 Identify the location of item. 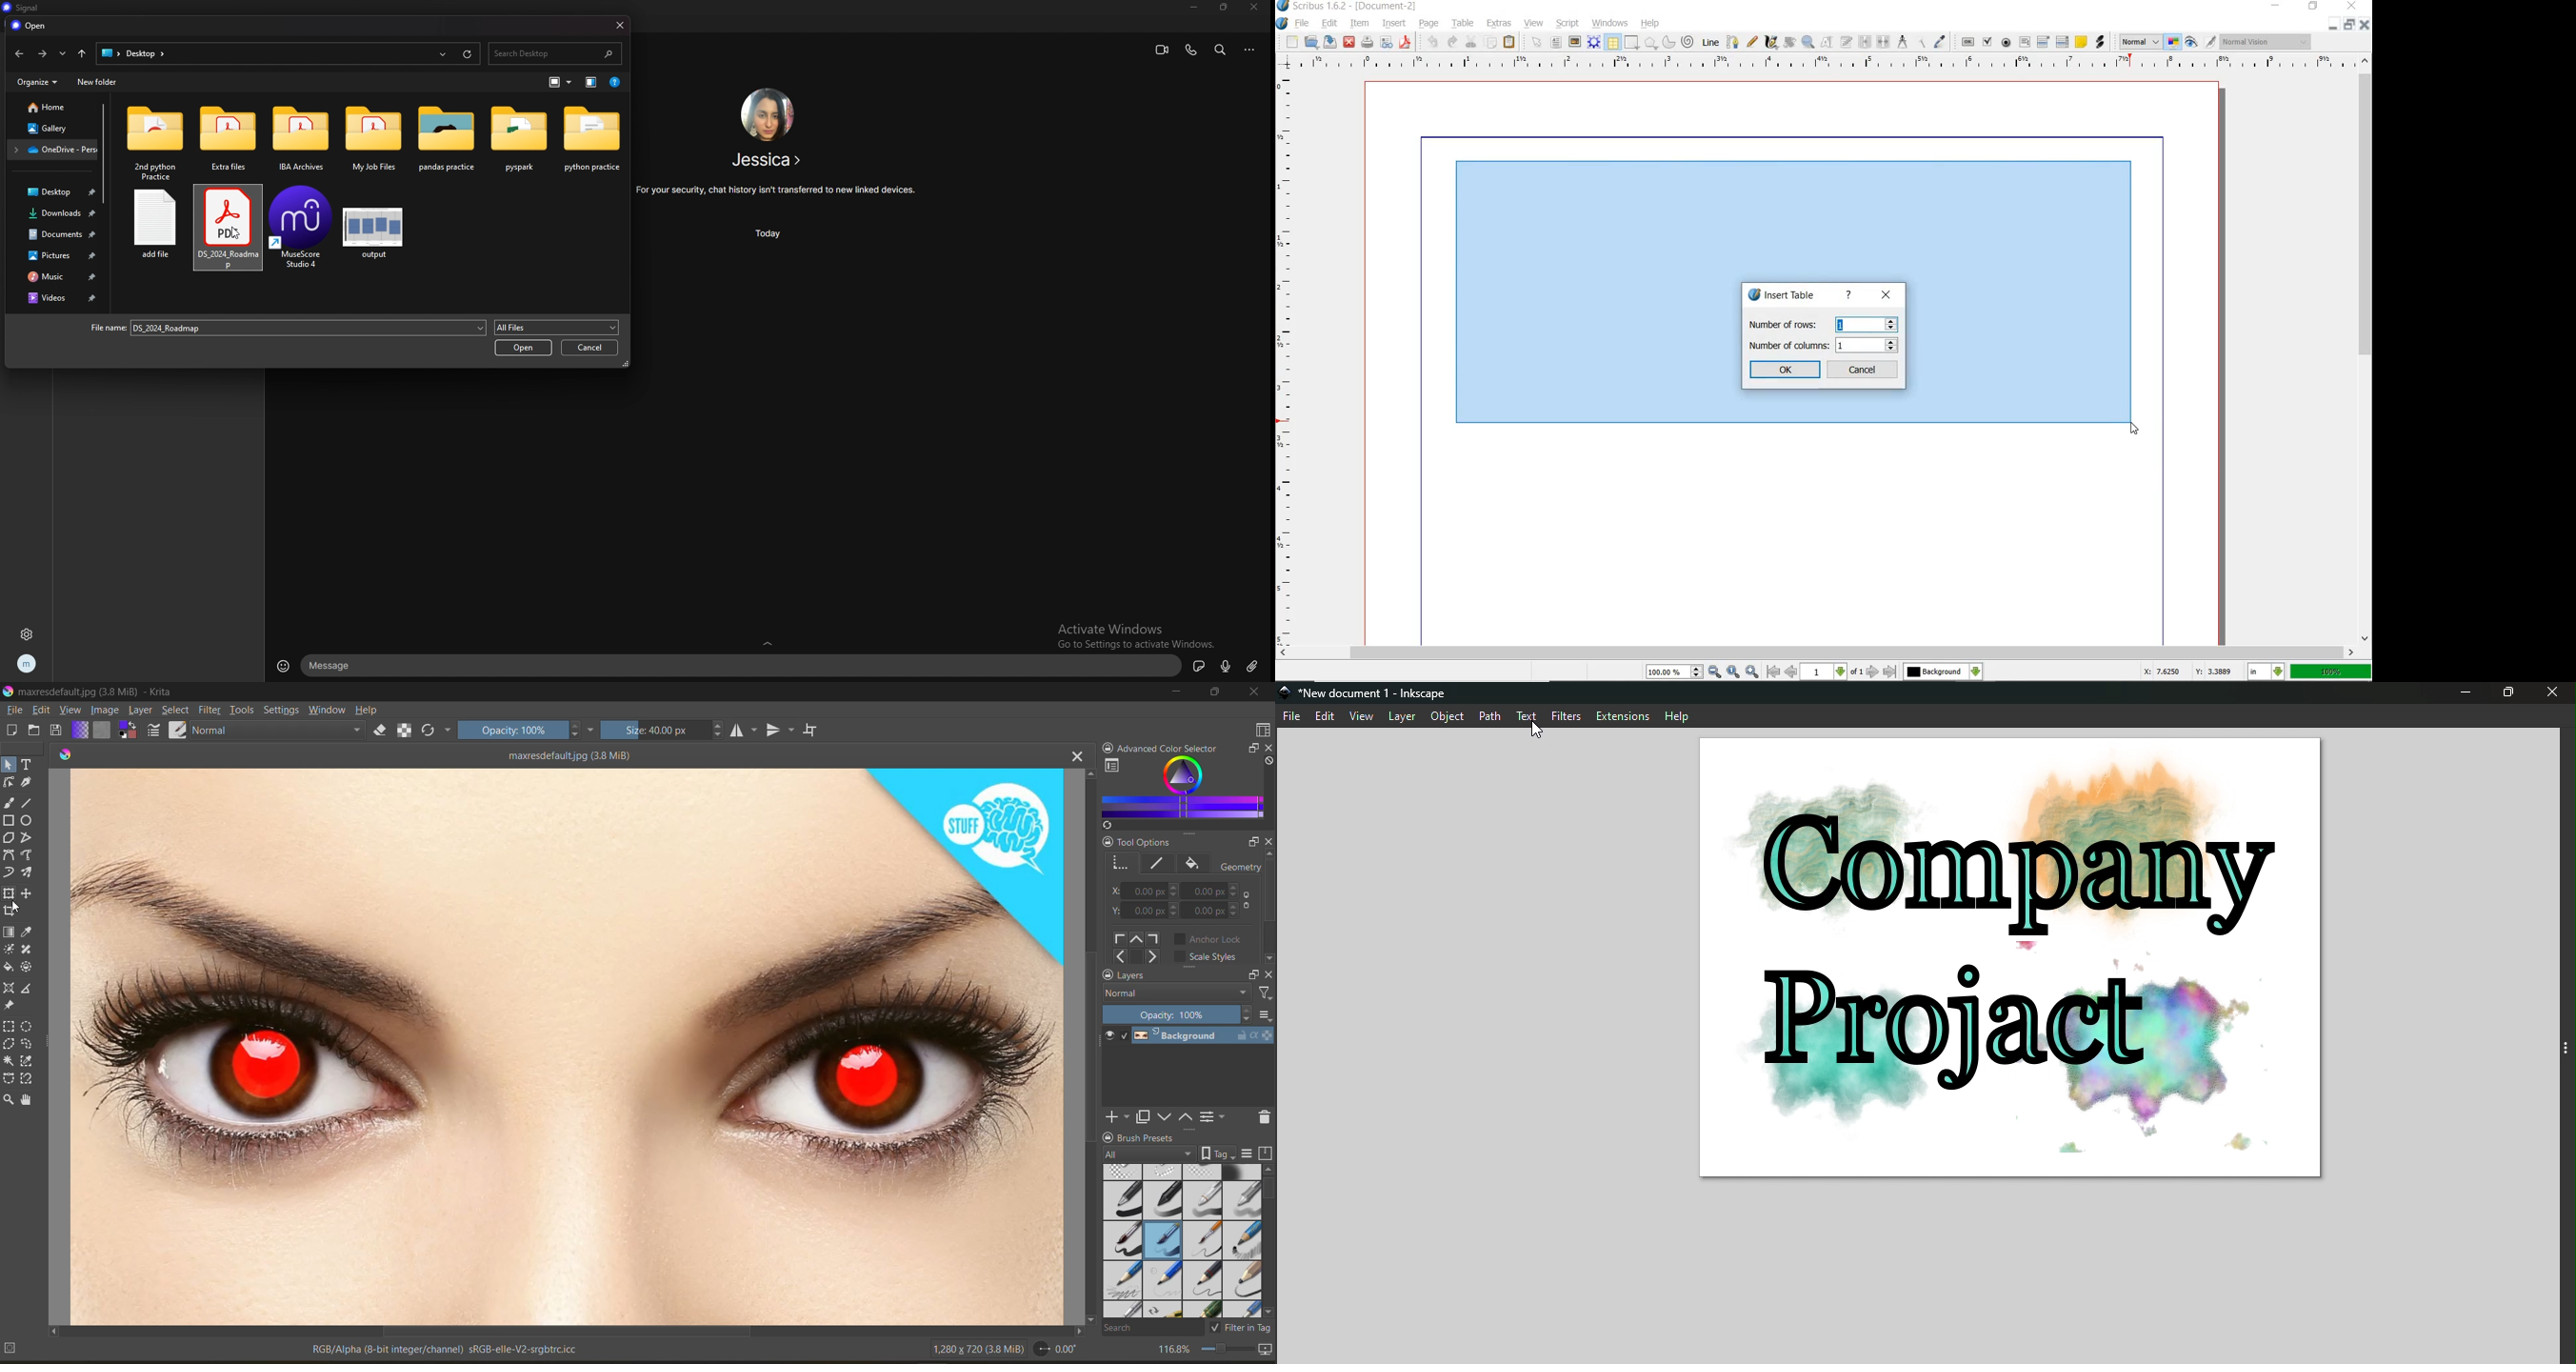
(1362, 24).